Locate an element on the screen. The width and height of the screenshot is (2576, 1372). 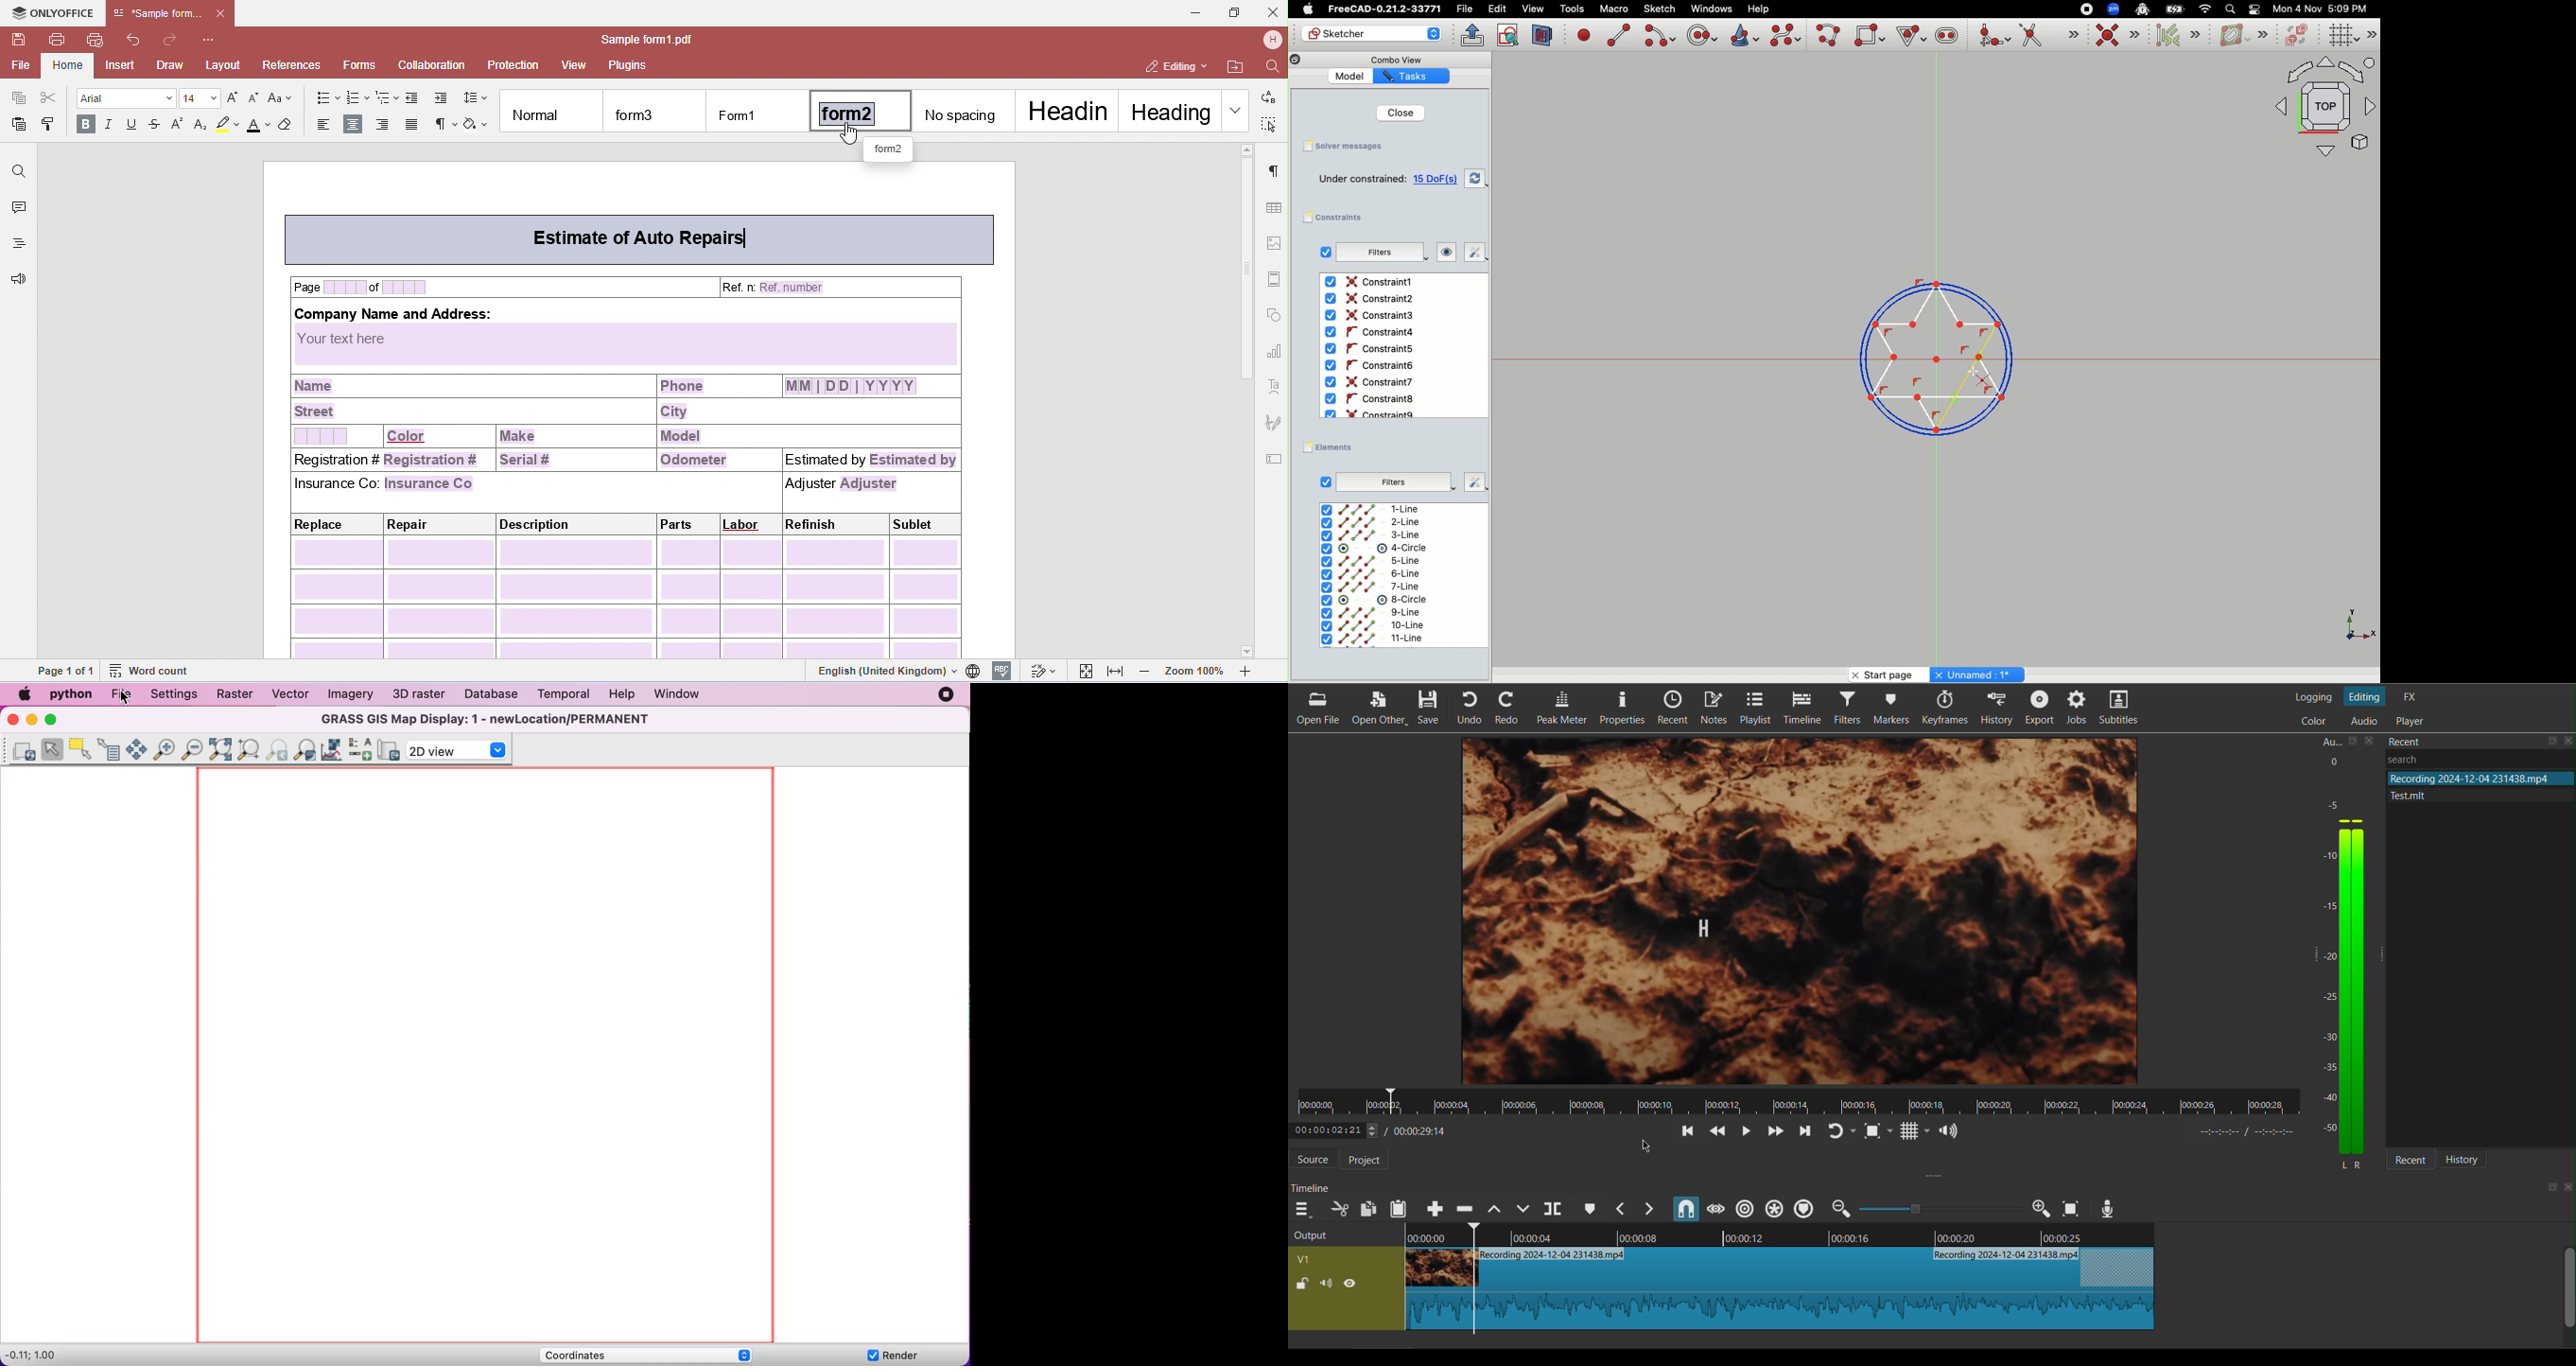
Create line is located at coordinates (1619, 35).